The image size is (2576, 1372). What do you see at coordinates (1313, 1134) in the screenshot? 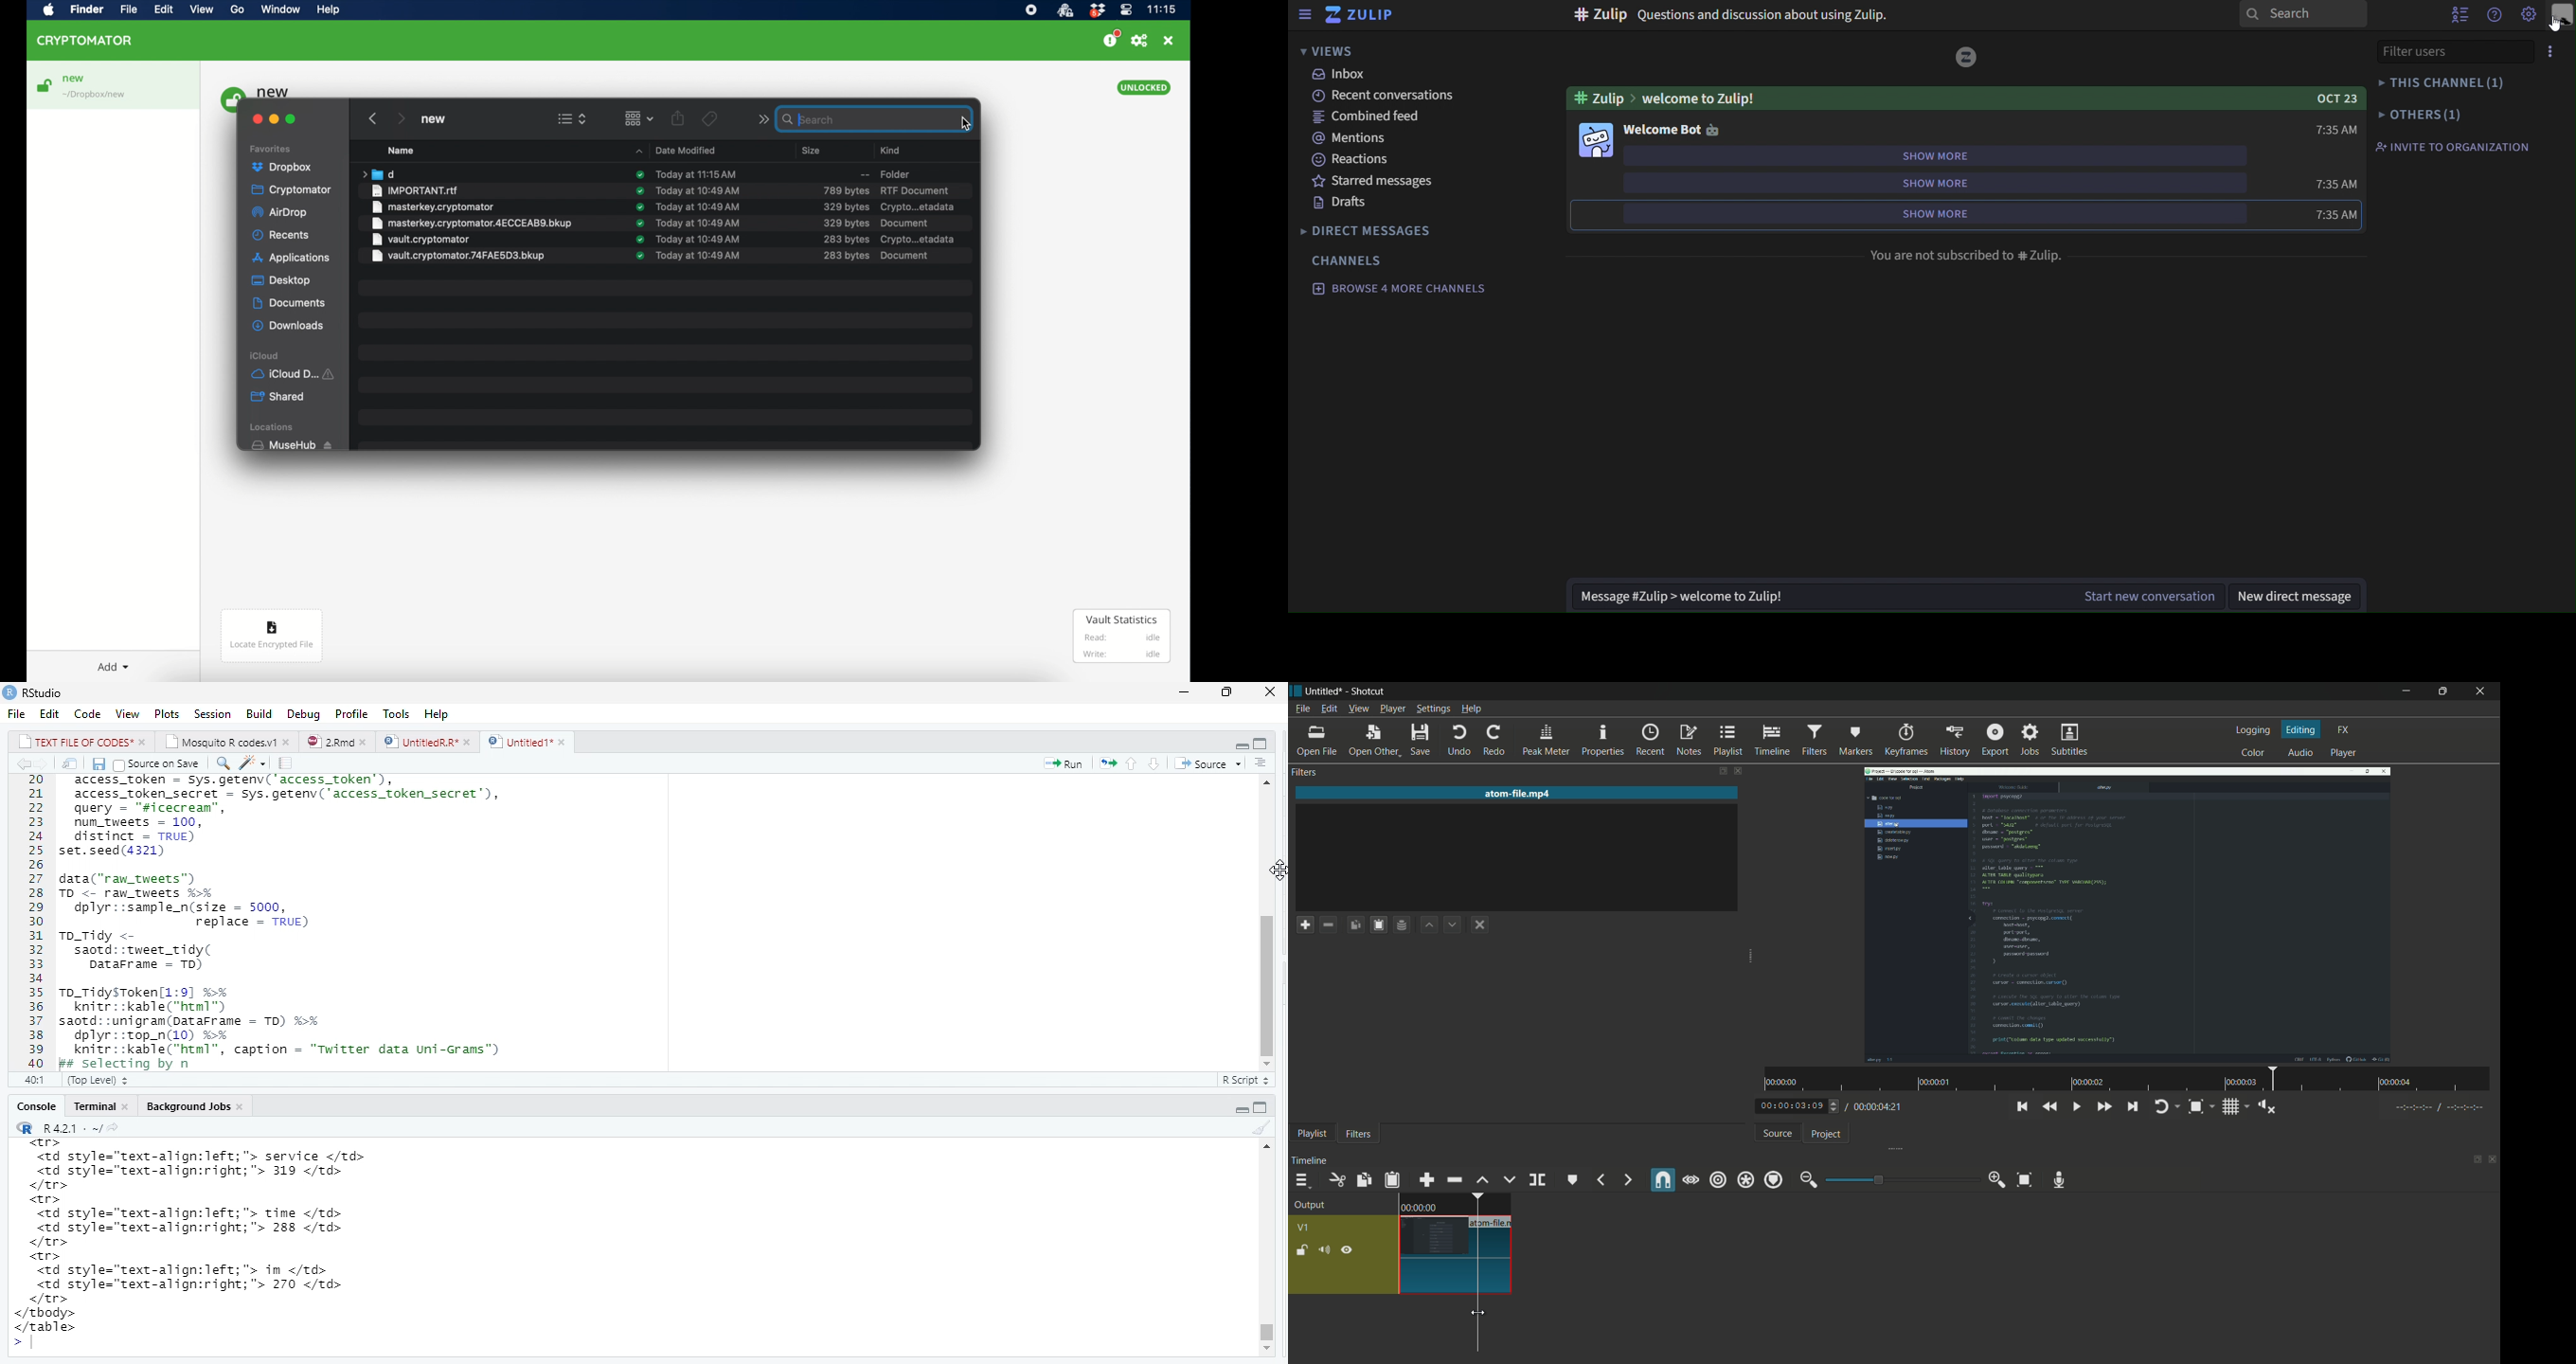
I see `playlist` at bounding box center [1313, 1134].